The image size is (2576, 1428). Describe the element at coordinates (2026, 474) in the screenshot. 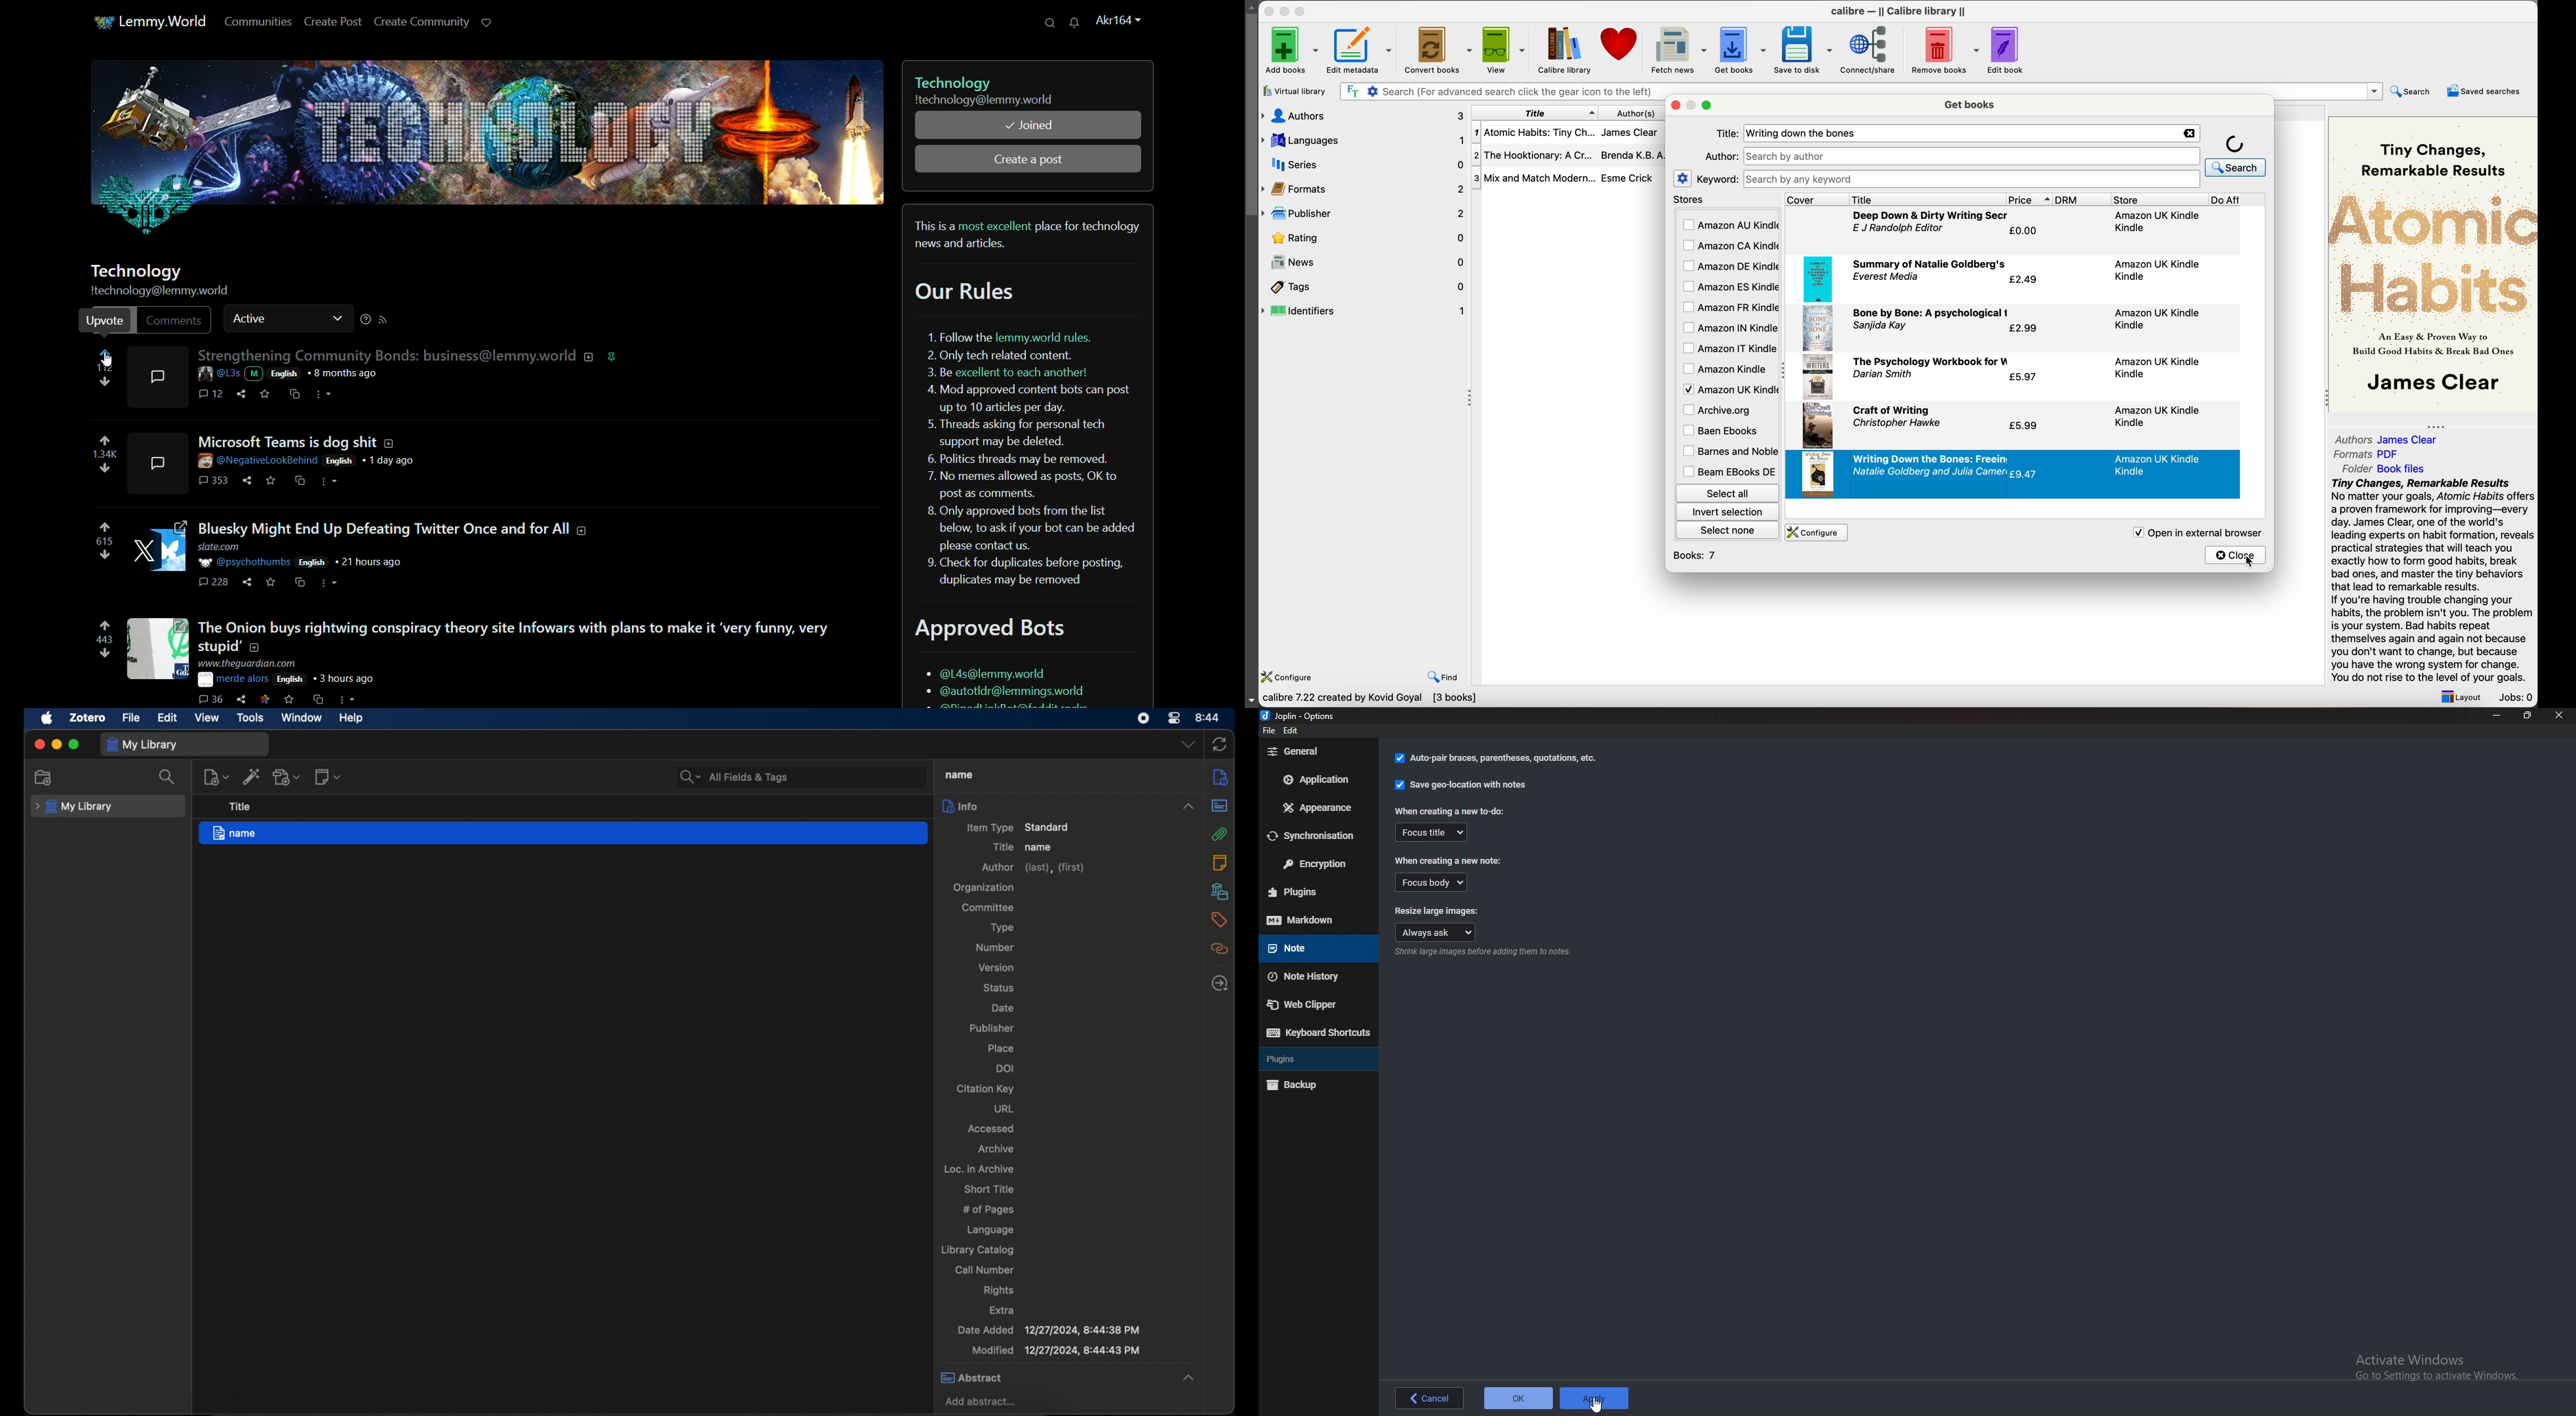

I see `€9.47` at that location.